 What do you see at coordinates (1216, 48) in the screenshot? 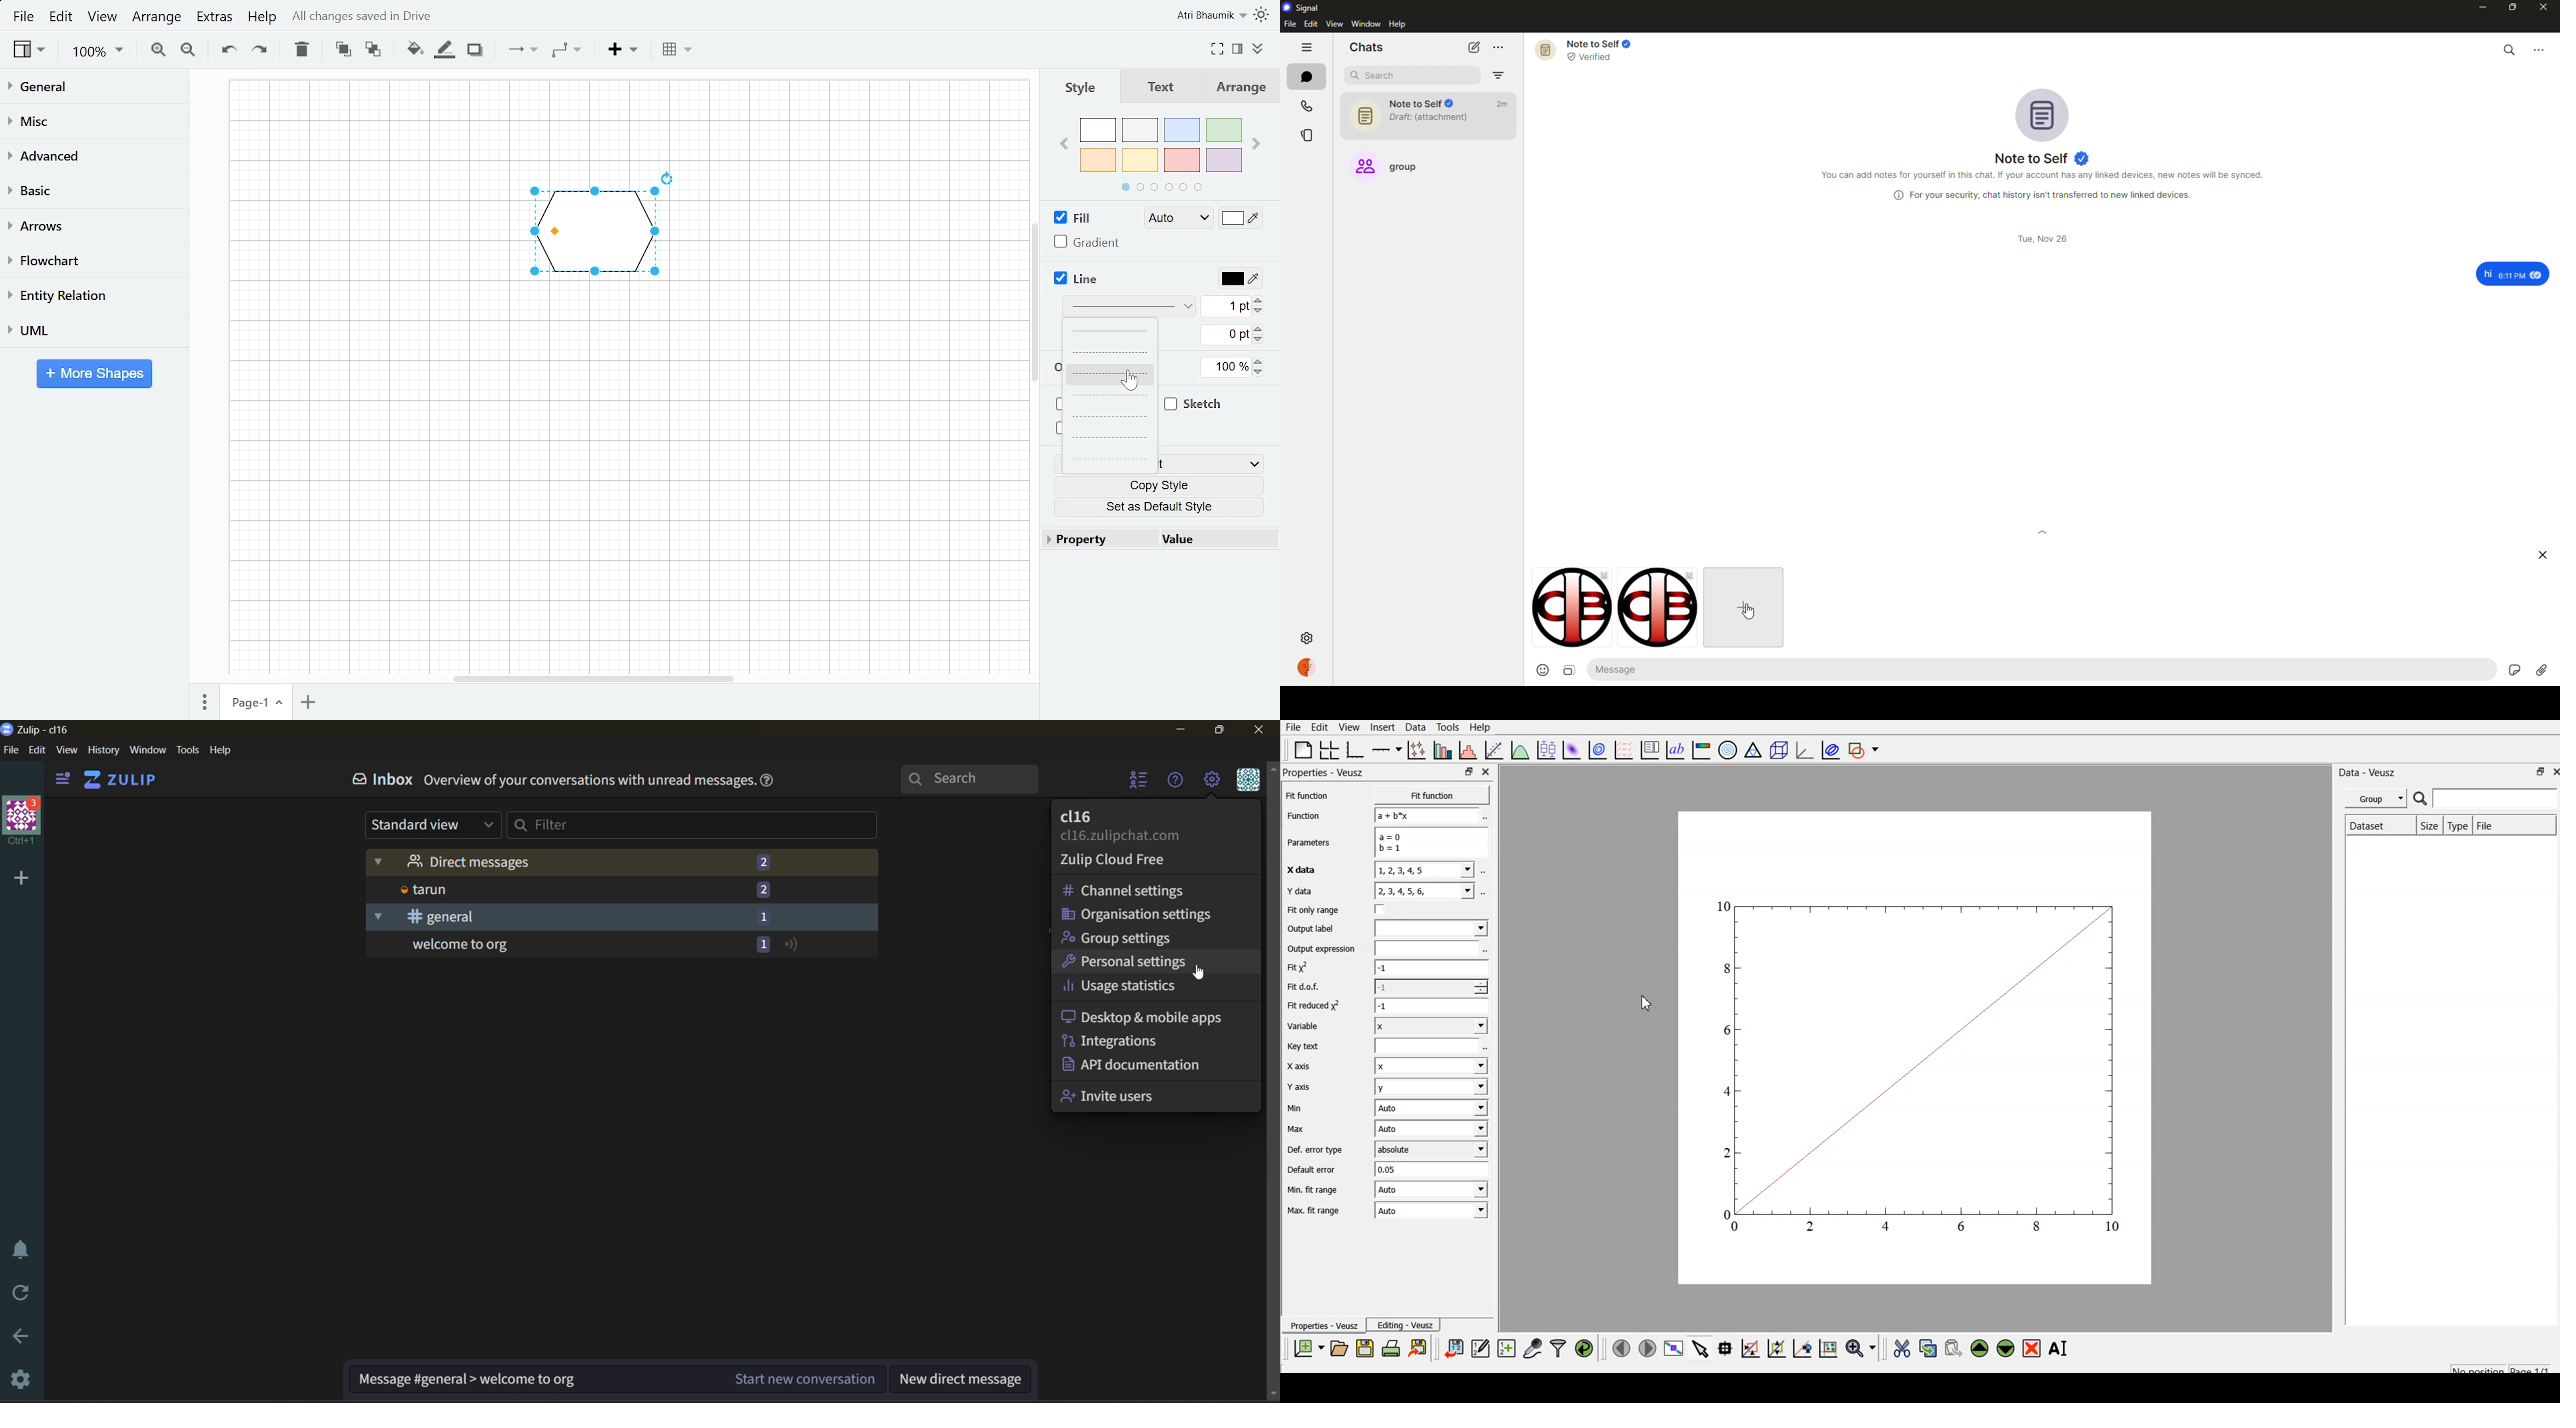
I see `Full screen` at bounding box center [1216, 48].